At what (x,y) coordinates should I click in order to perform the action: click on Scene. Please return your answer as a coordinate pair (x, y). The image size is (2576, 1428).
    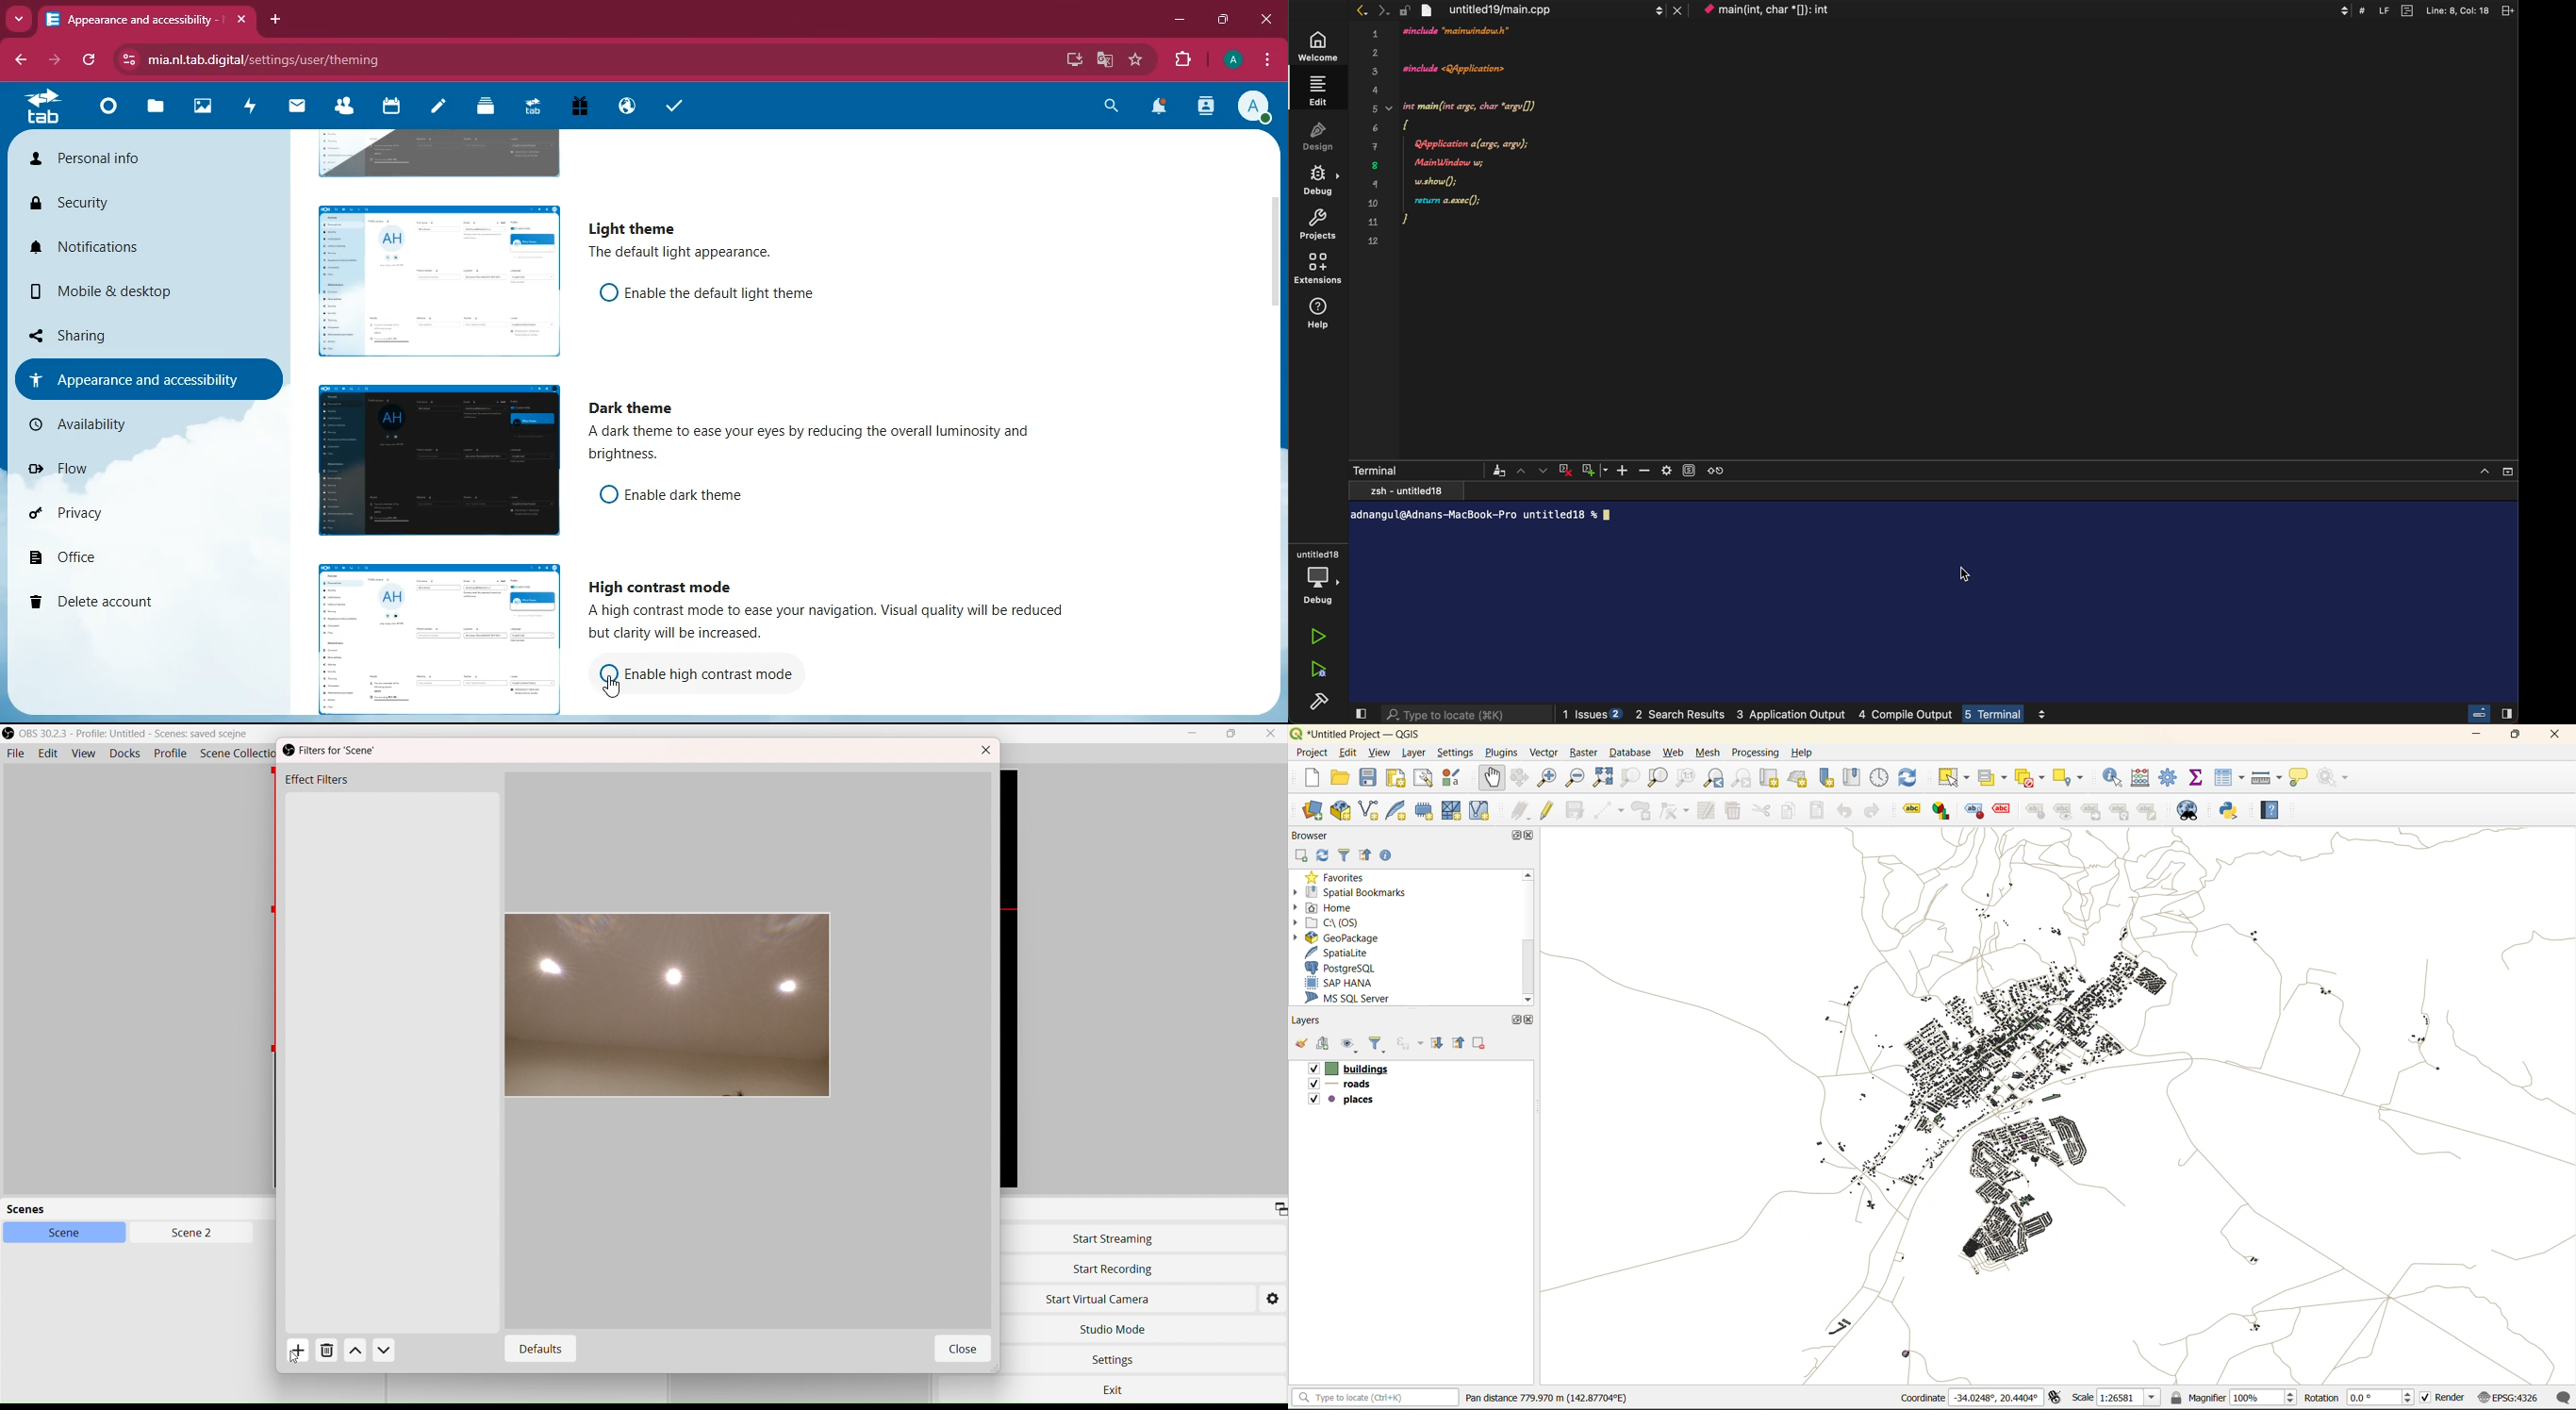
    Looking at the image, I should click on (72, 1234).